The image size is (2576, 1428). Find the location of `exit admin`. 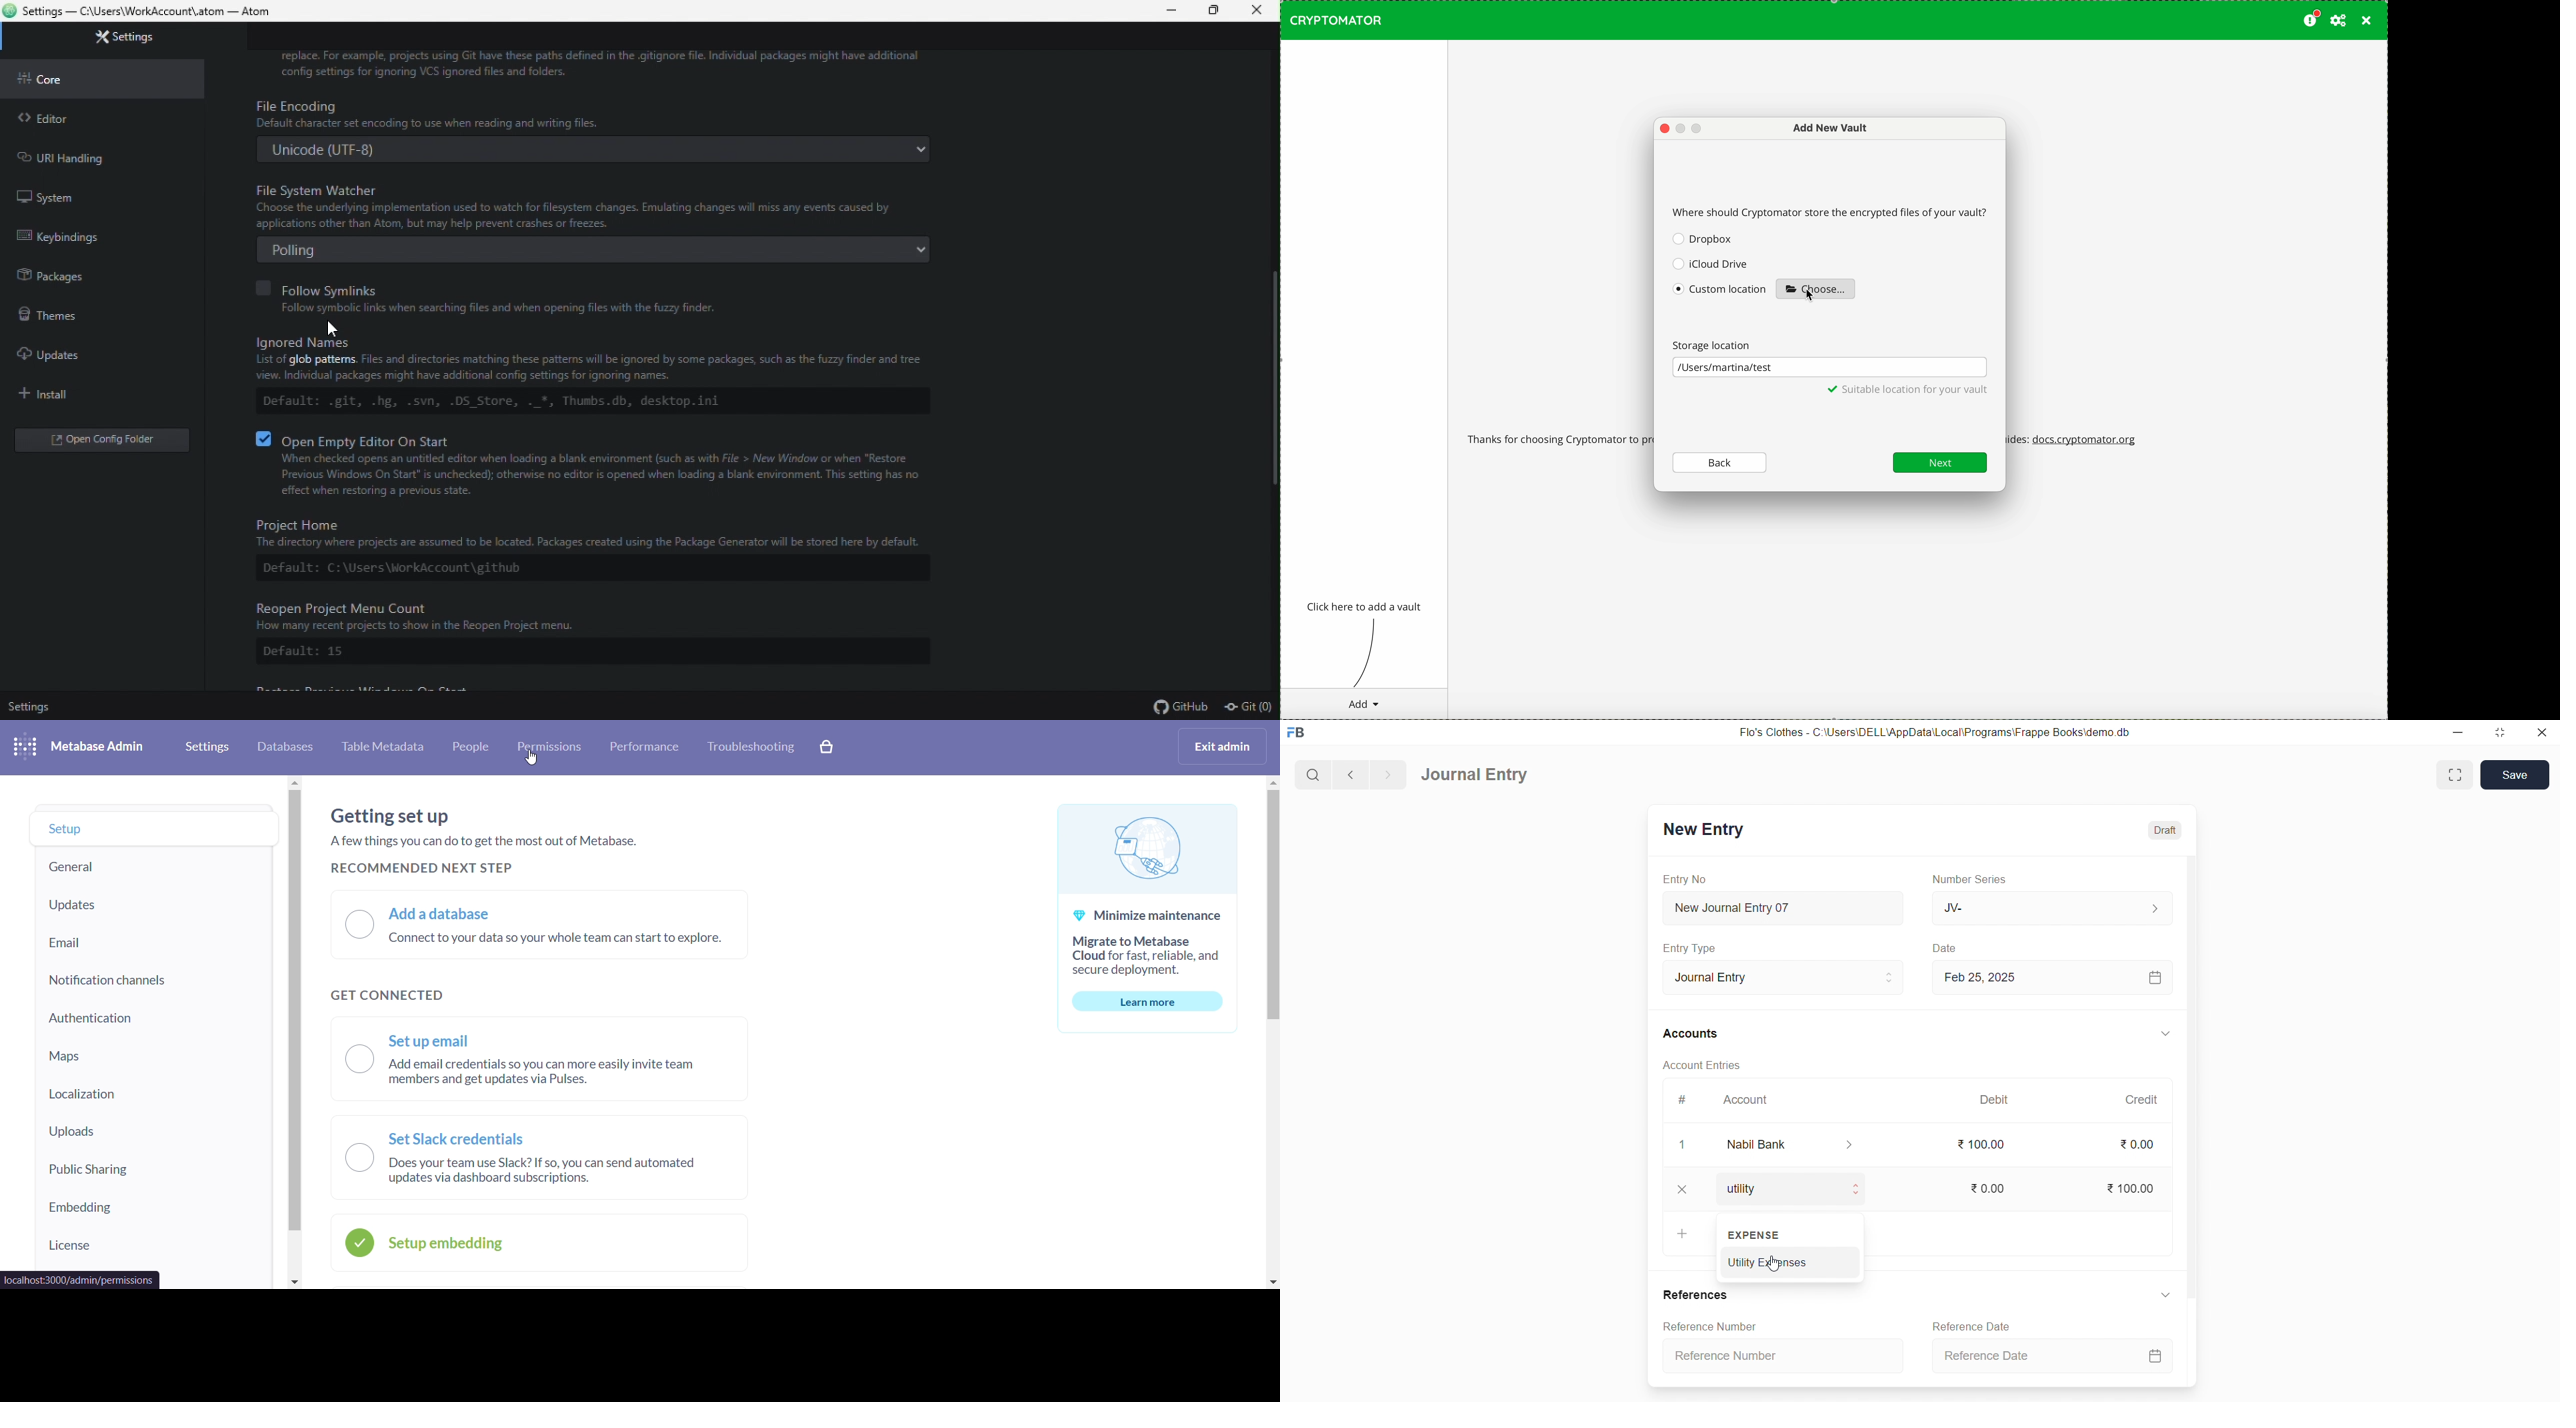

exit admin is located at coordinates (1221, 745).